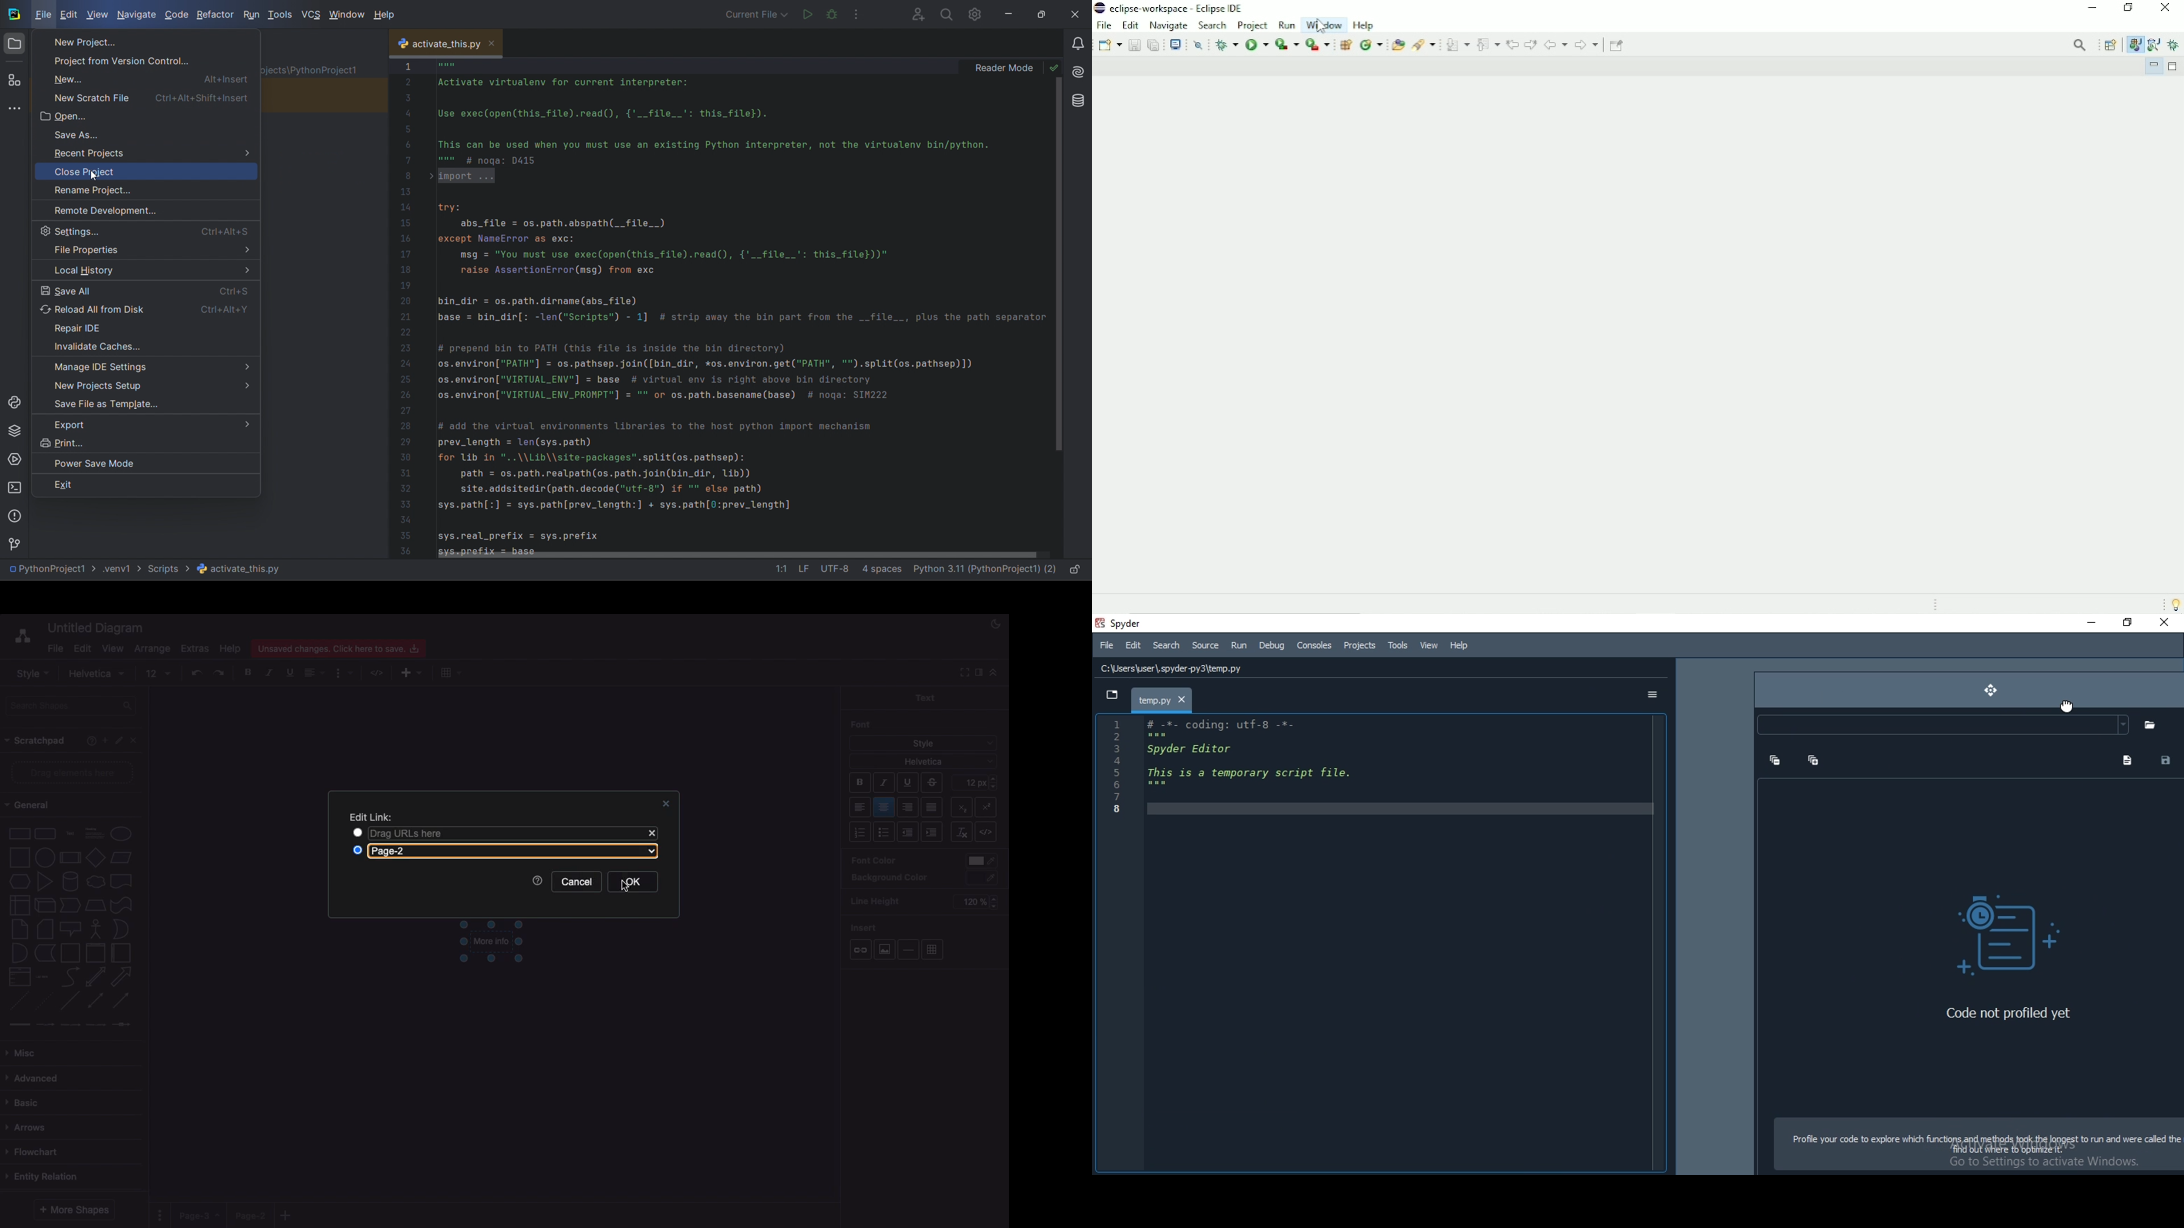 Image resolution: width=2184 pixels, height=1232 pixels. What do you see at coordinates (1104, 25) in the screenshot?
I see `File` at bounding box center [1104, 25].